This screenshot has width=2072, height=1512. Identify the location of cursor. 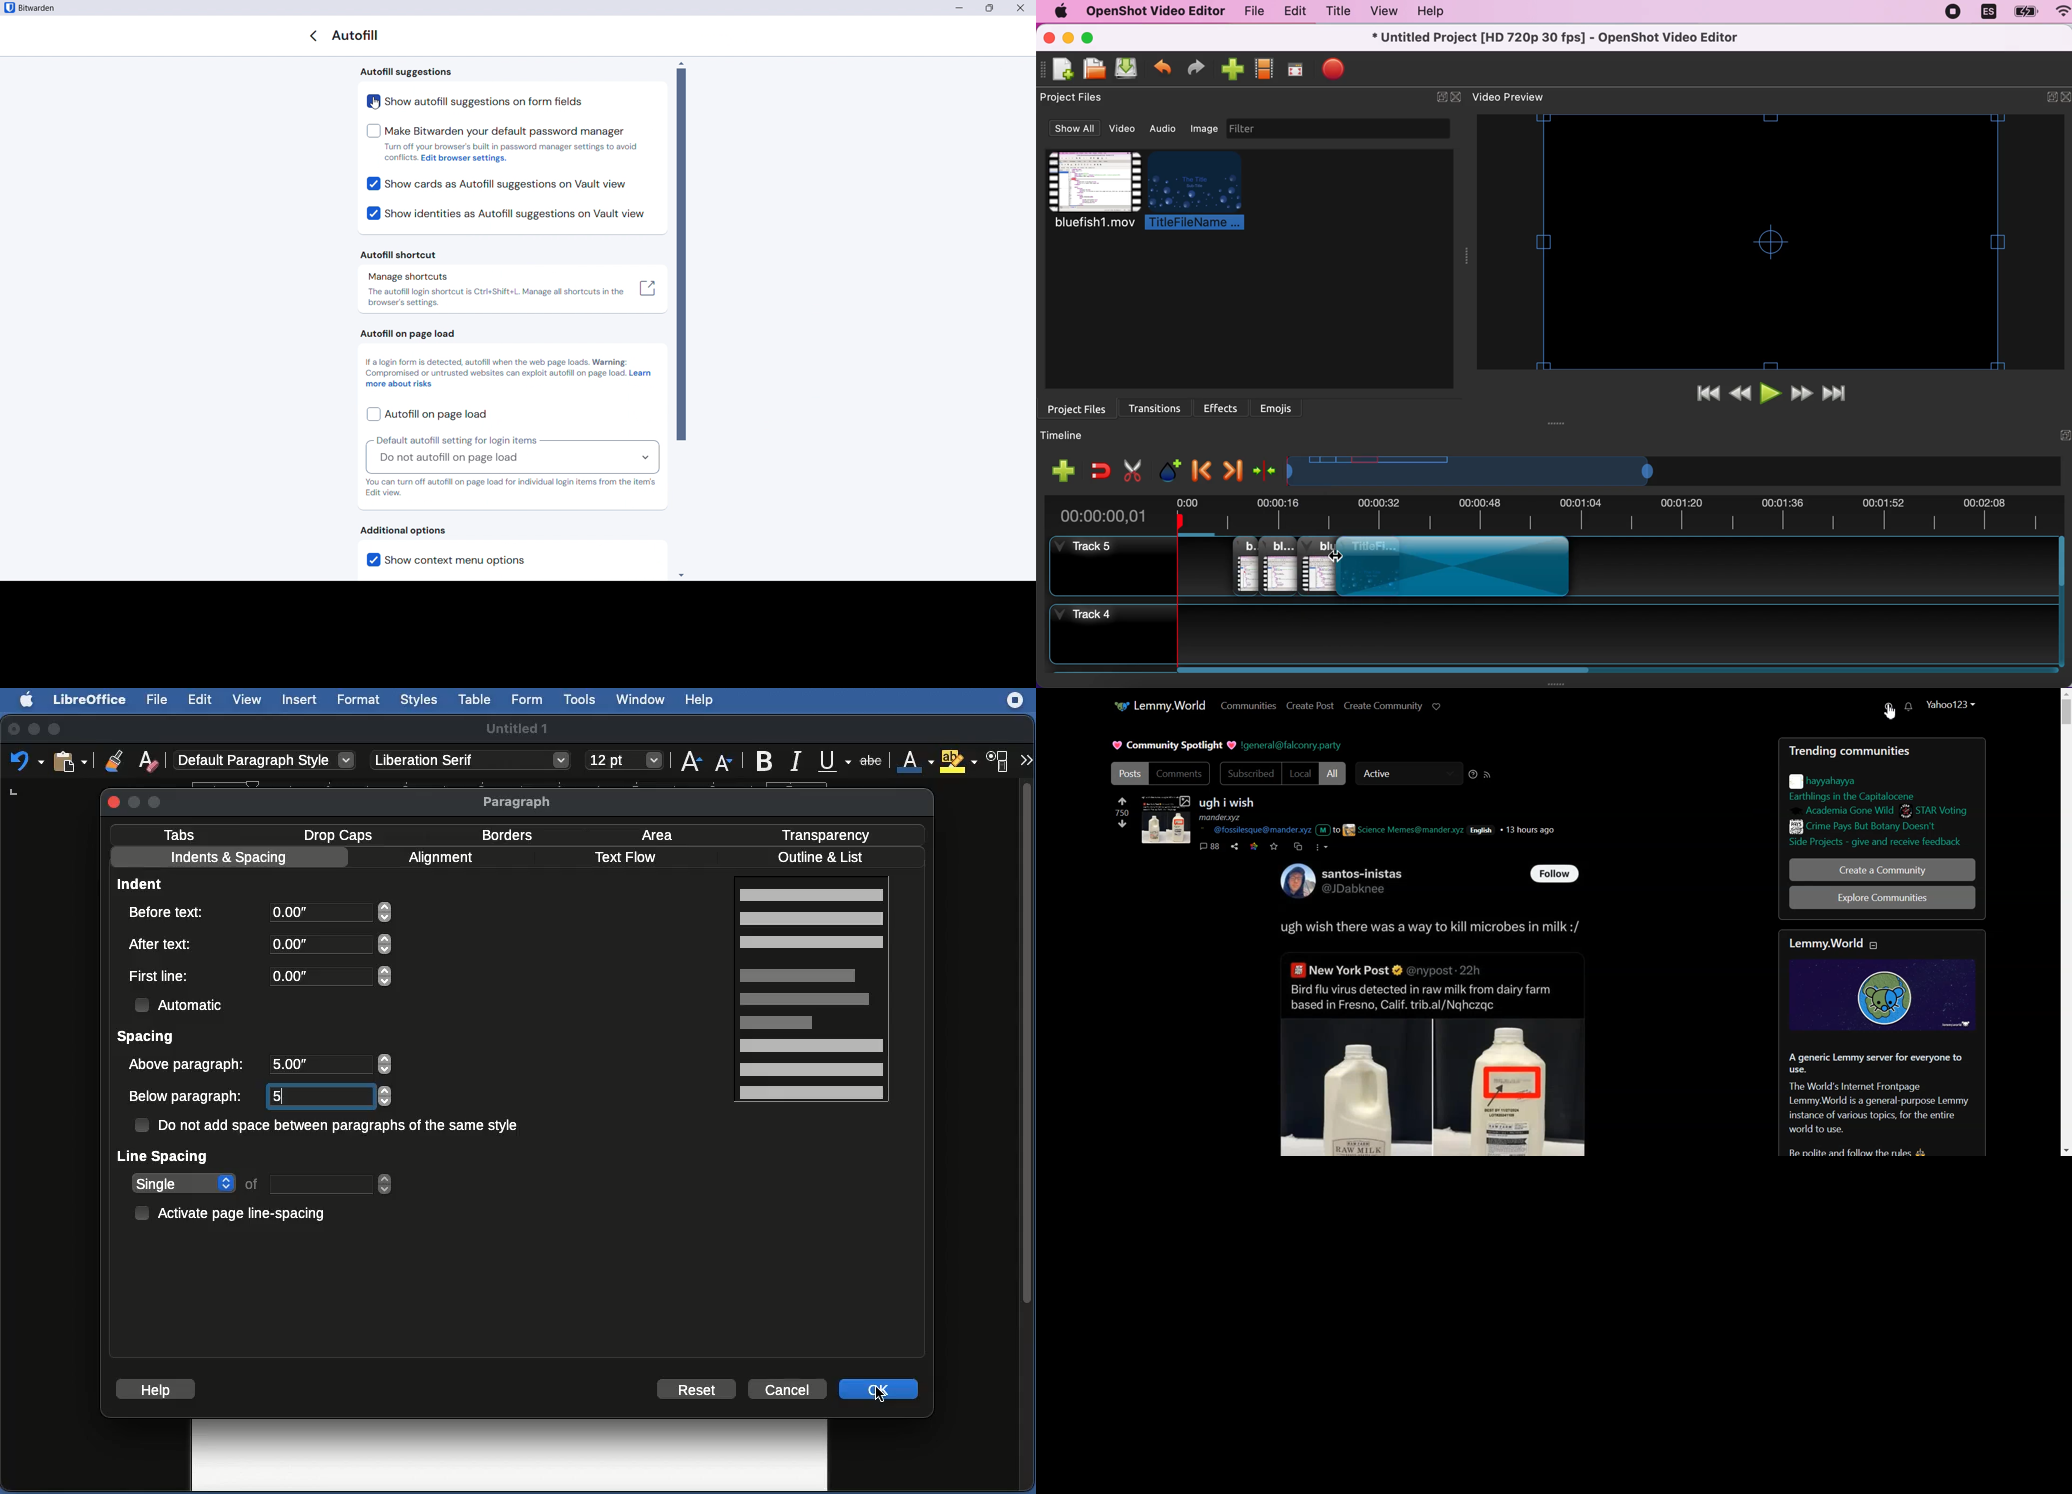
(883, 1400).